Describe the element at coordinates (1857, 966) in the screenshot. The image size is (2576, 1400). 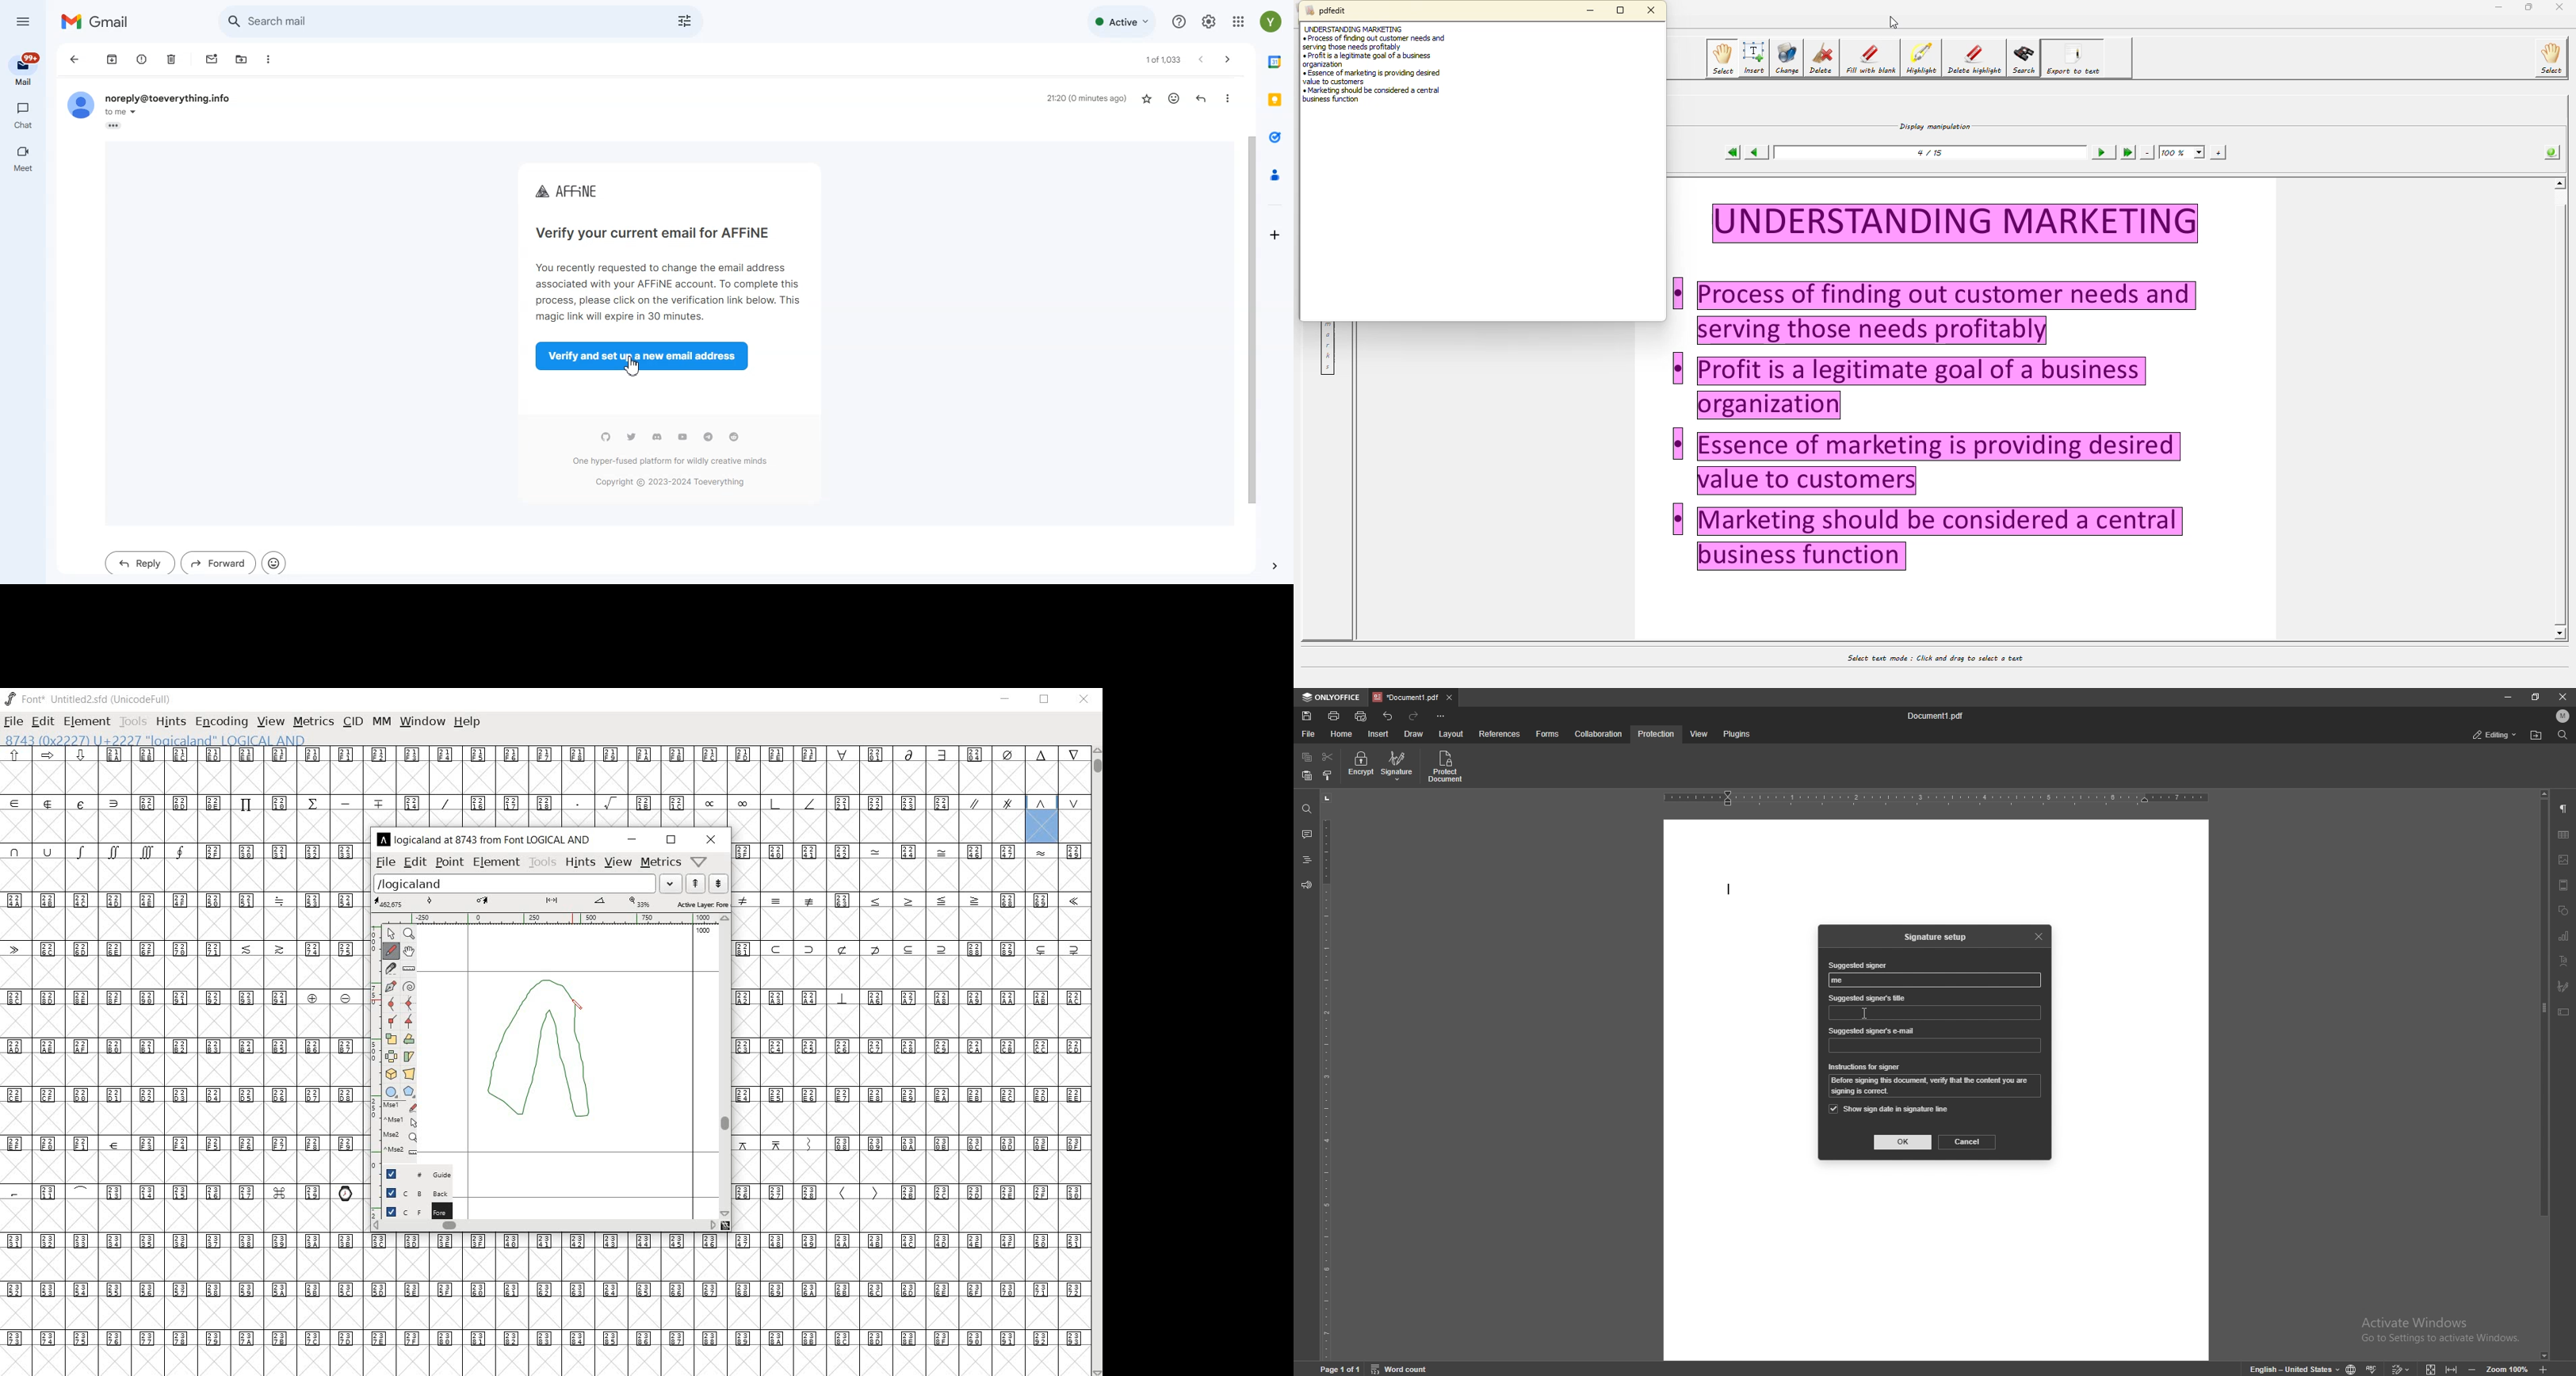
I see `suggested signer` at that location.